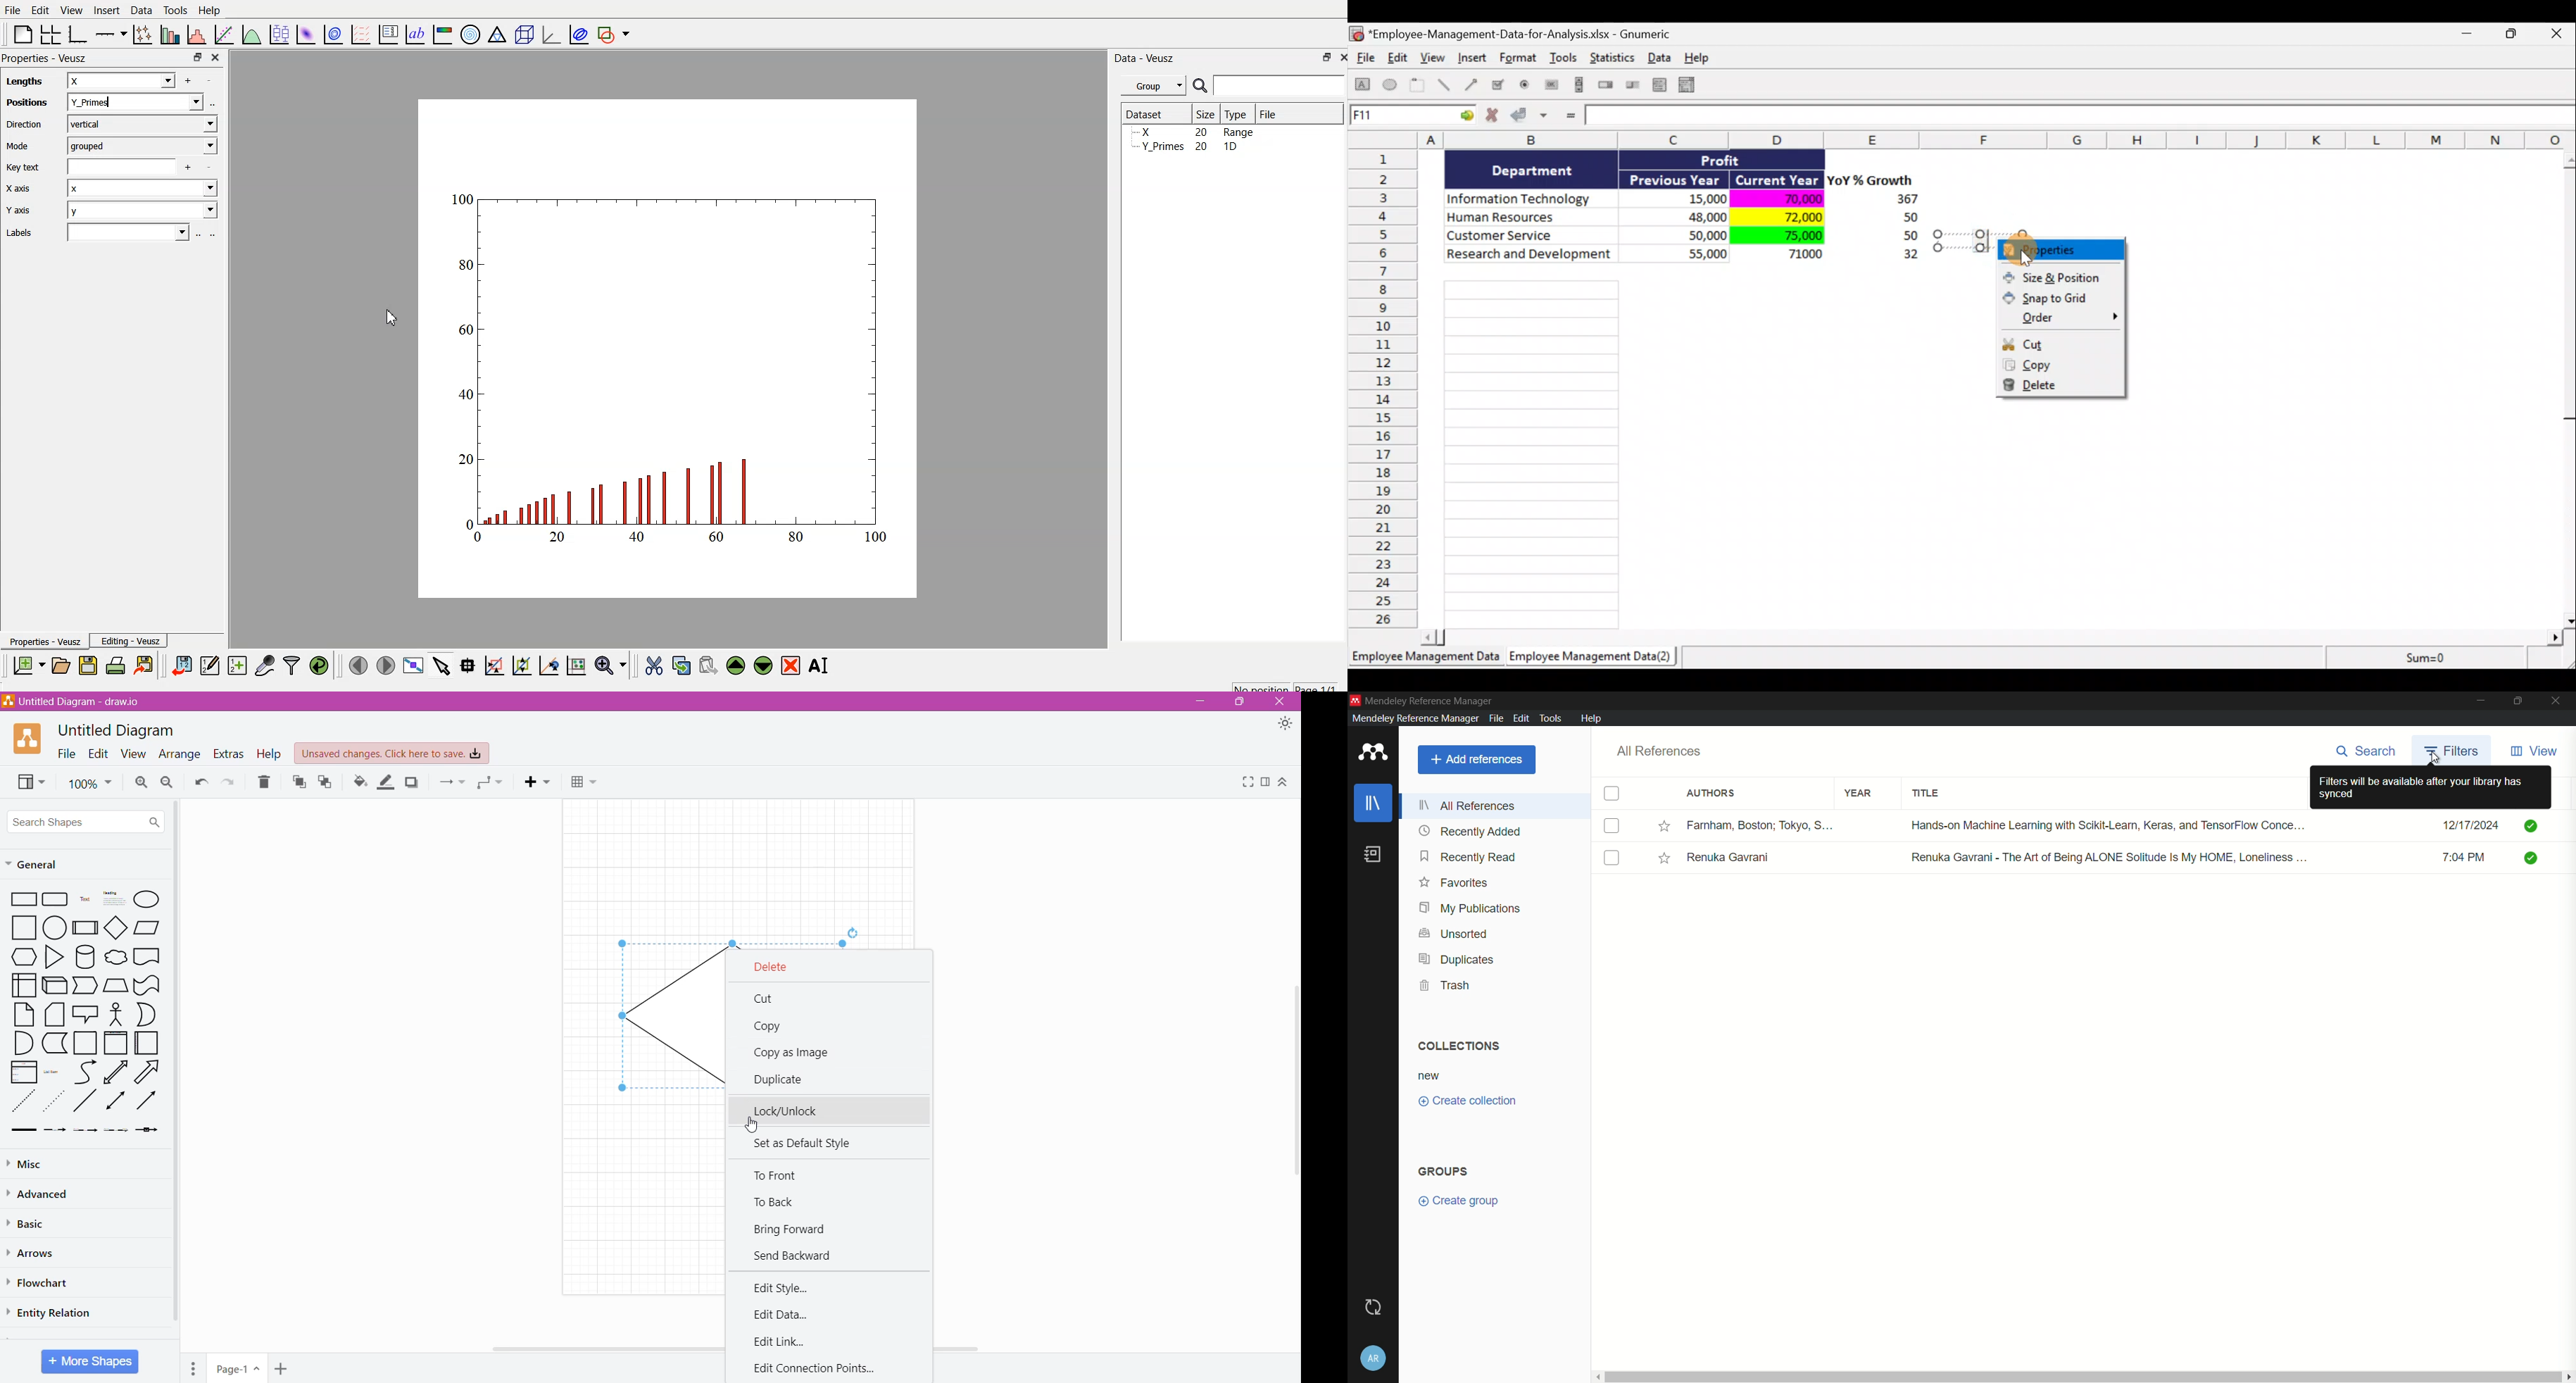 The height and width of the screenshot is (1400, 2576). I want to click on Application Logo, so click(28, 739).